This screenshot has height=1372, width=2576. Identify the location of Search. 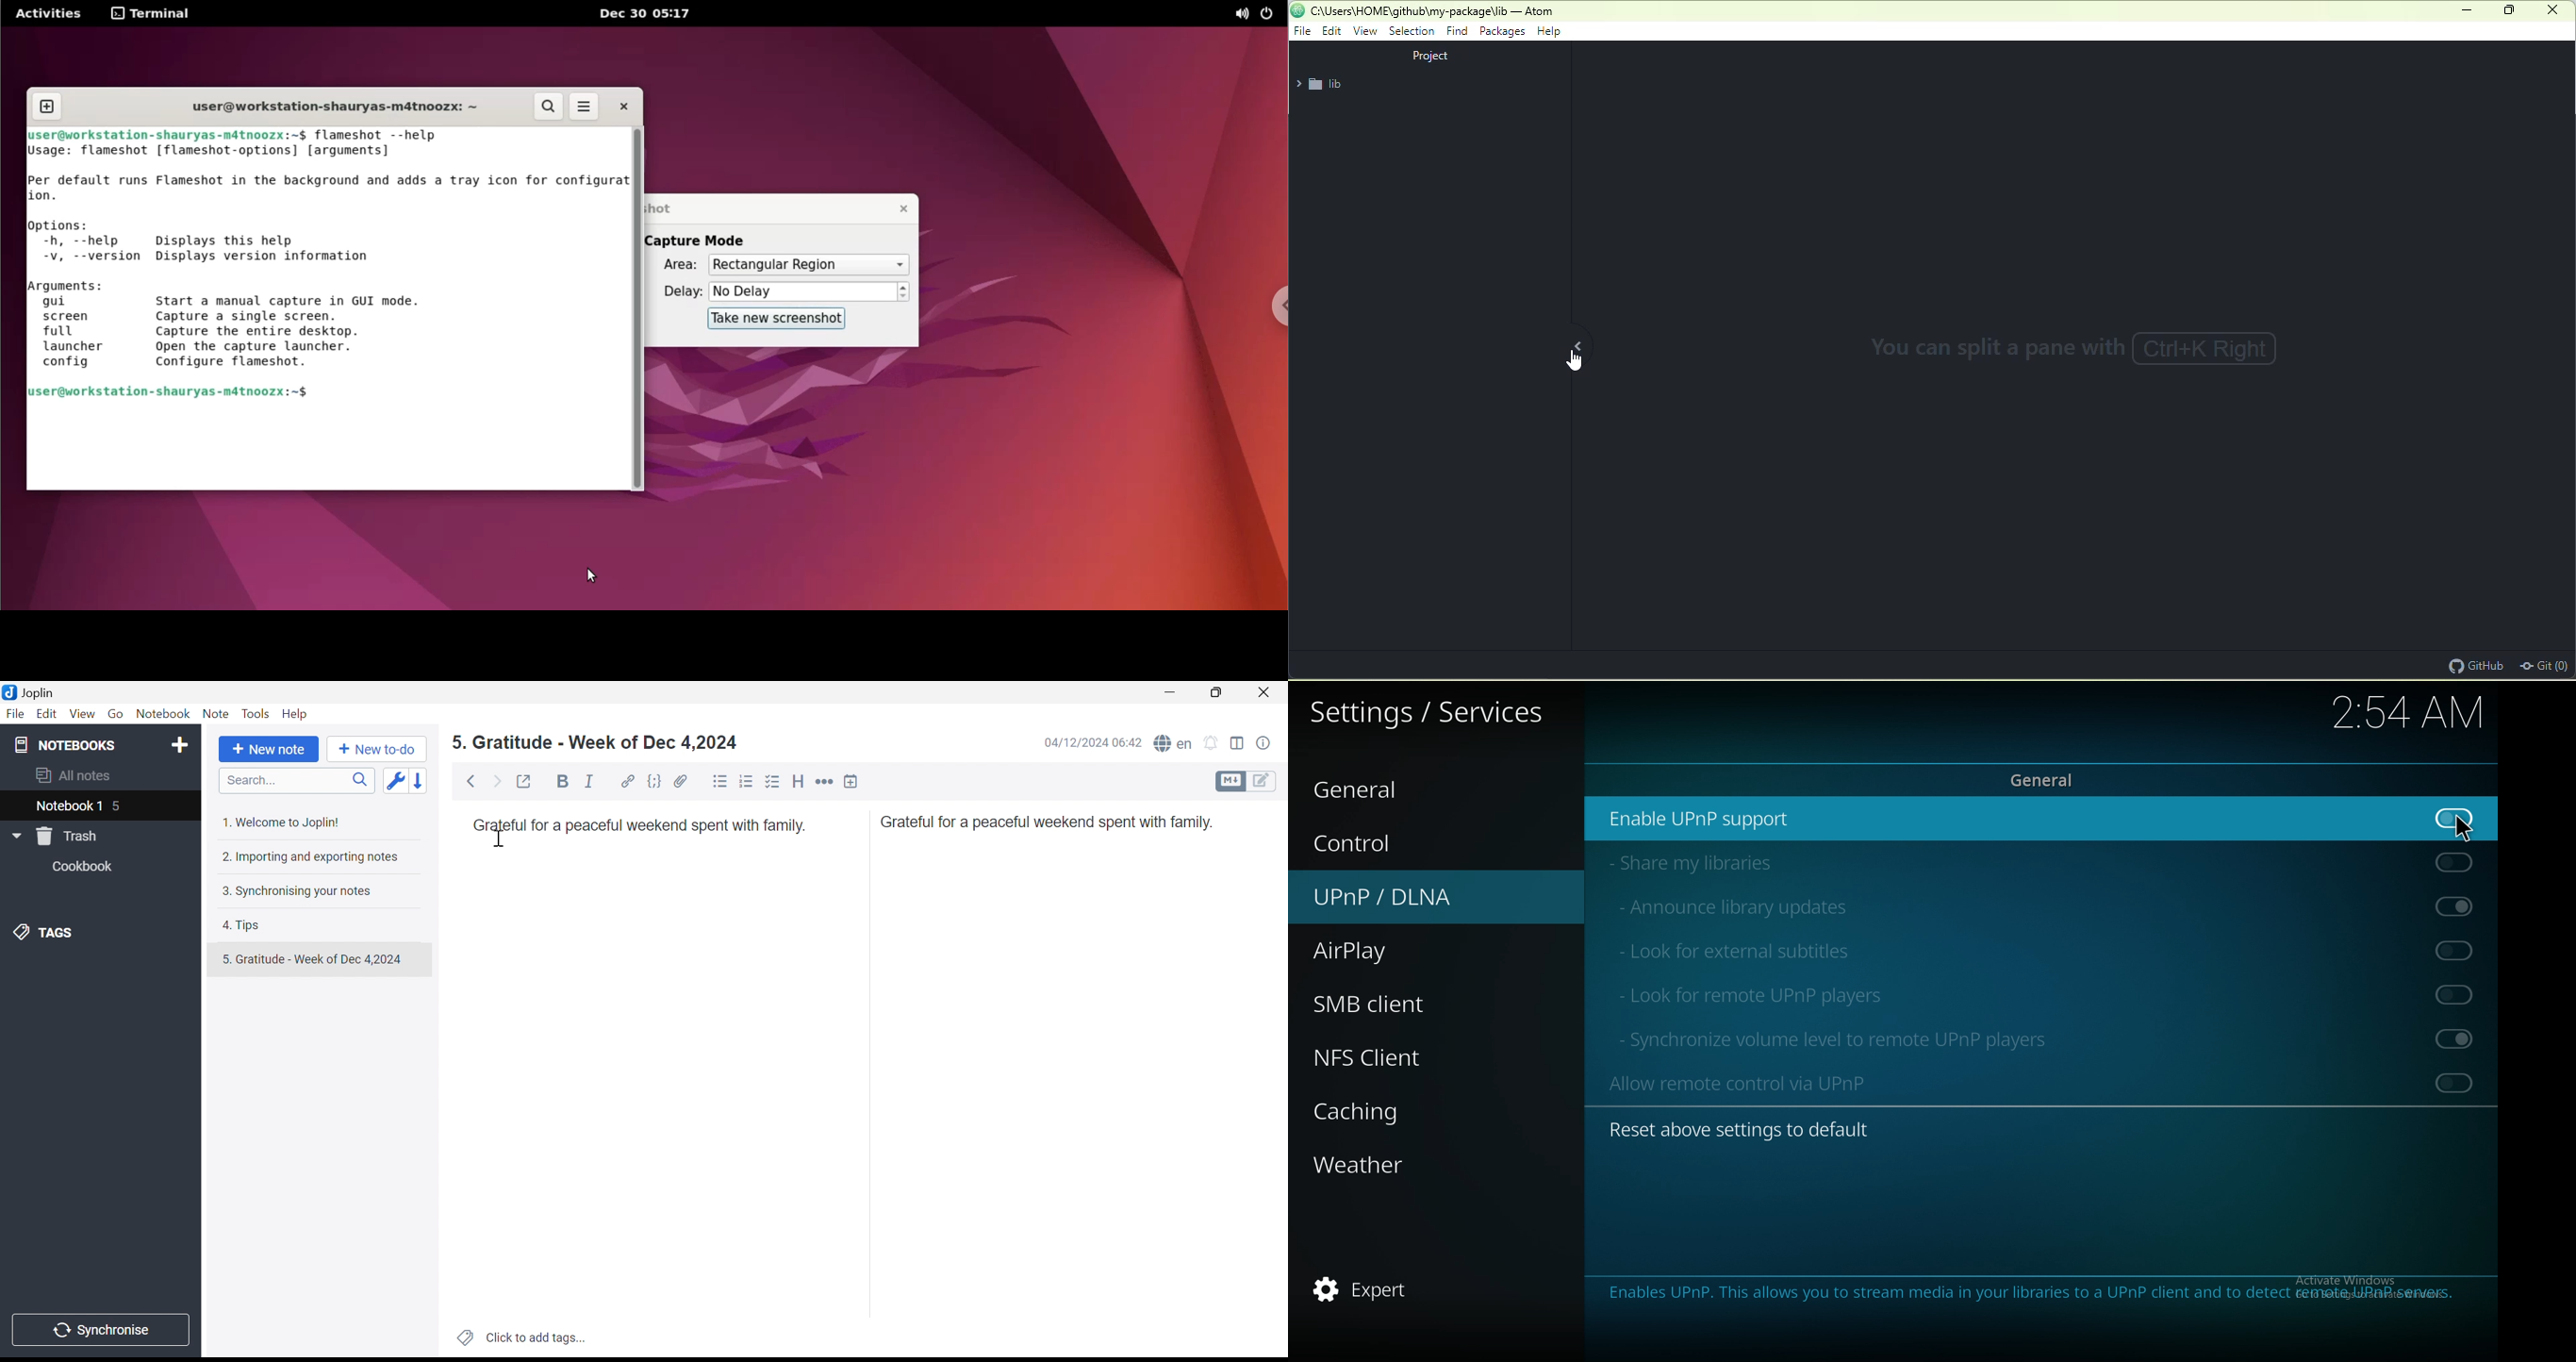
(292, 780).